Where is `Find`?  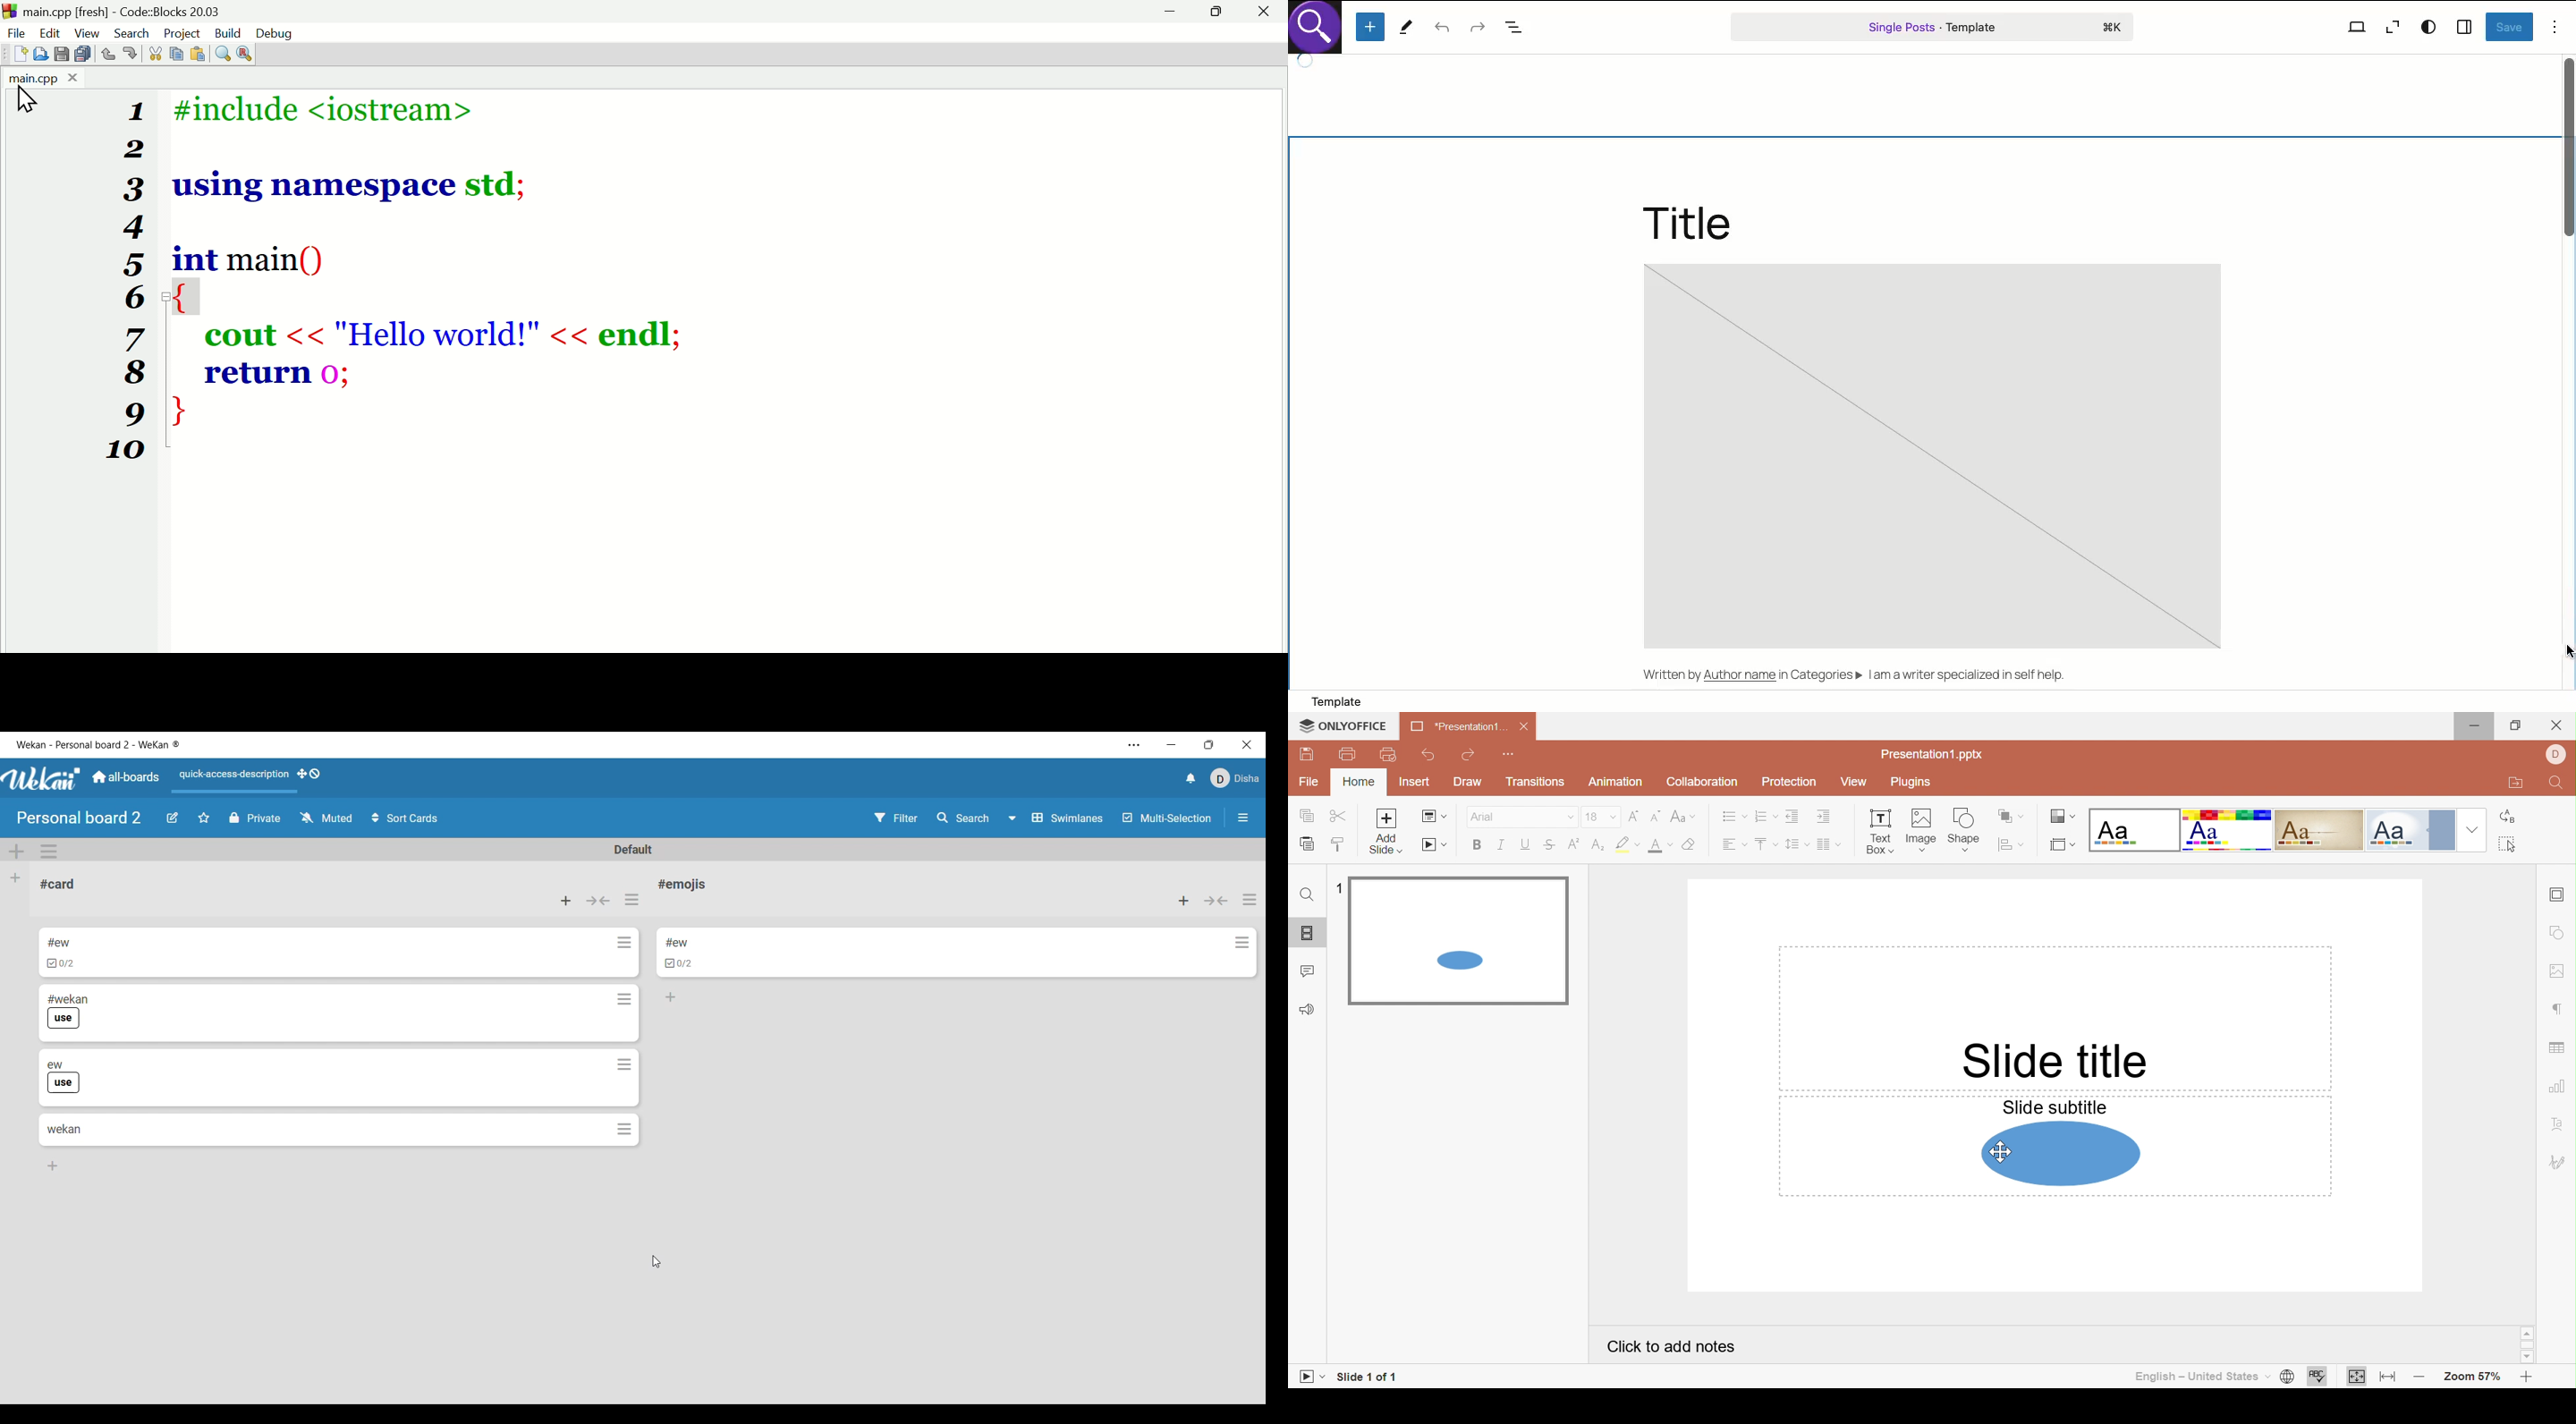 Find is located at coordinates (1305, 894).